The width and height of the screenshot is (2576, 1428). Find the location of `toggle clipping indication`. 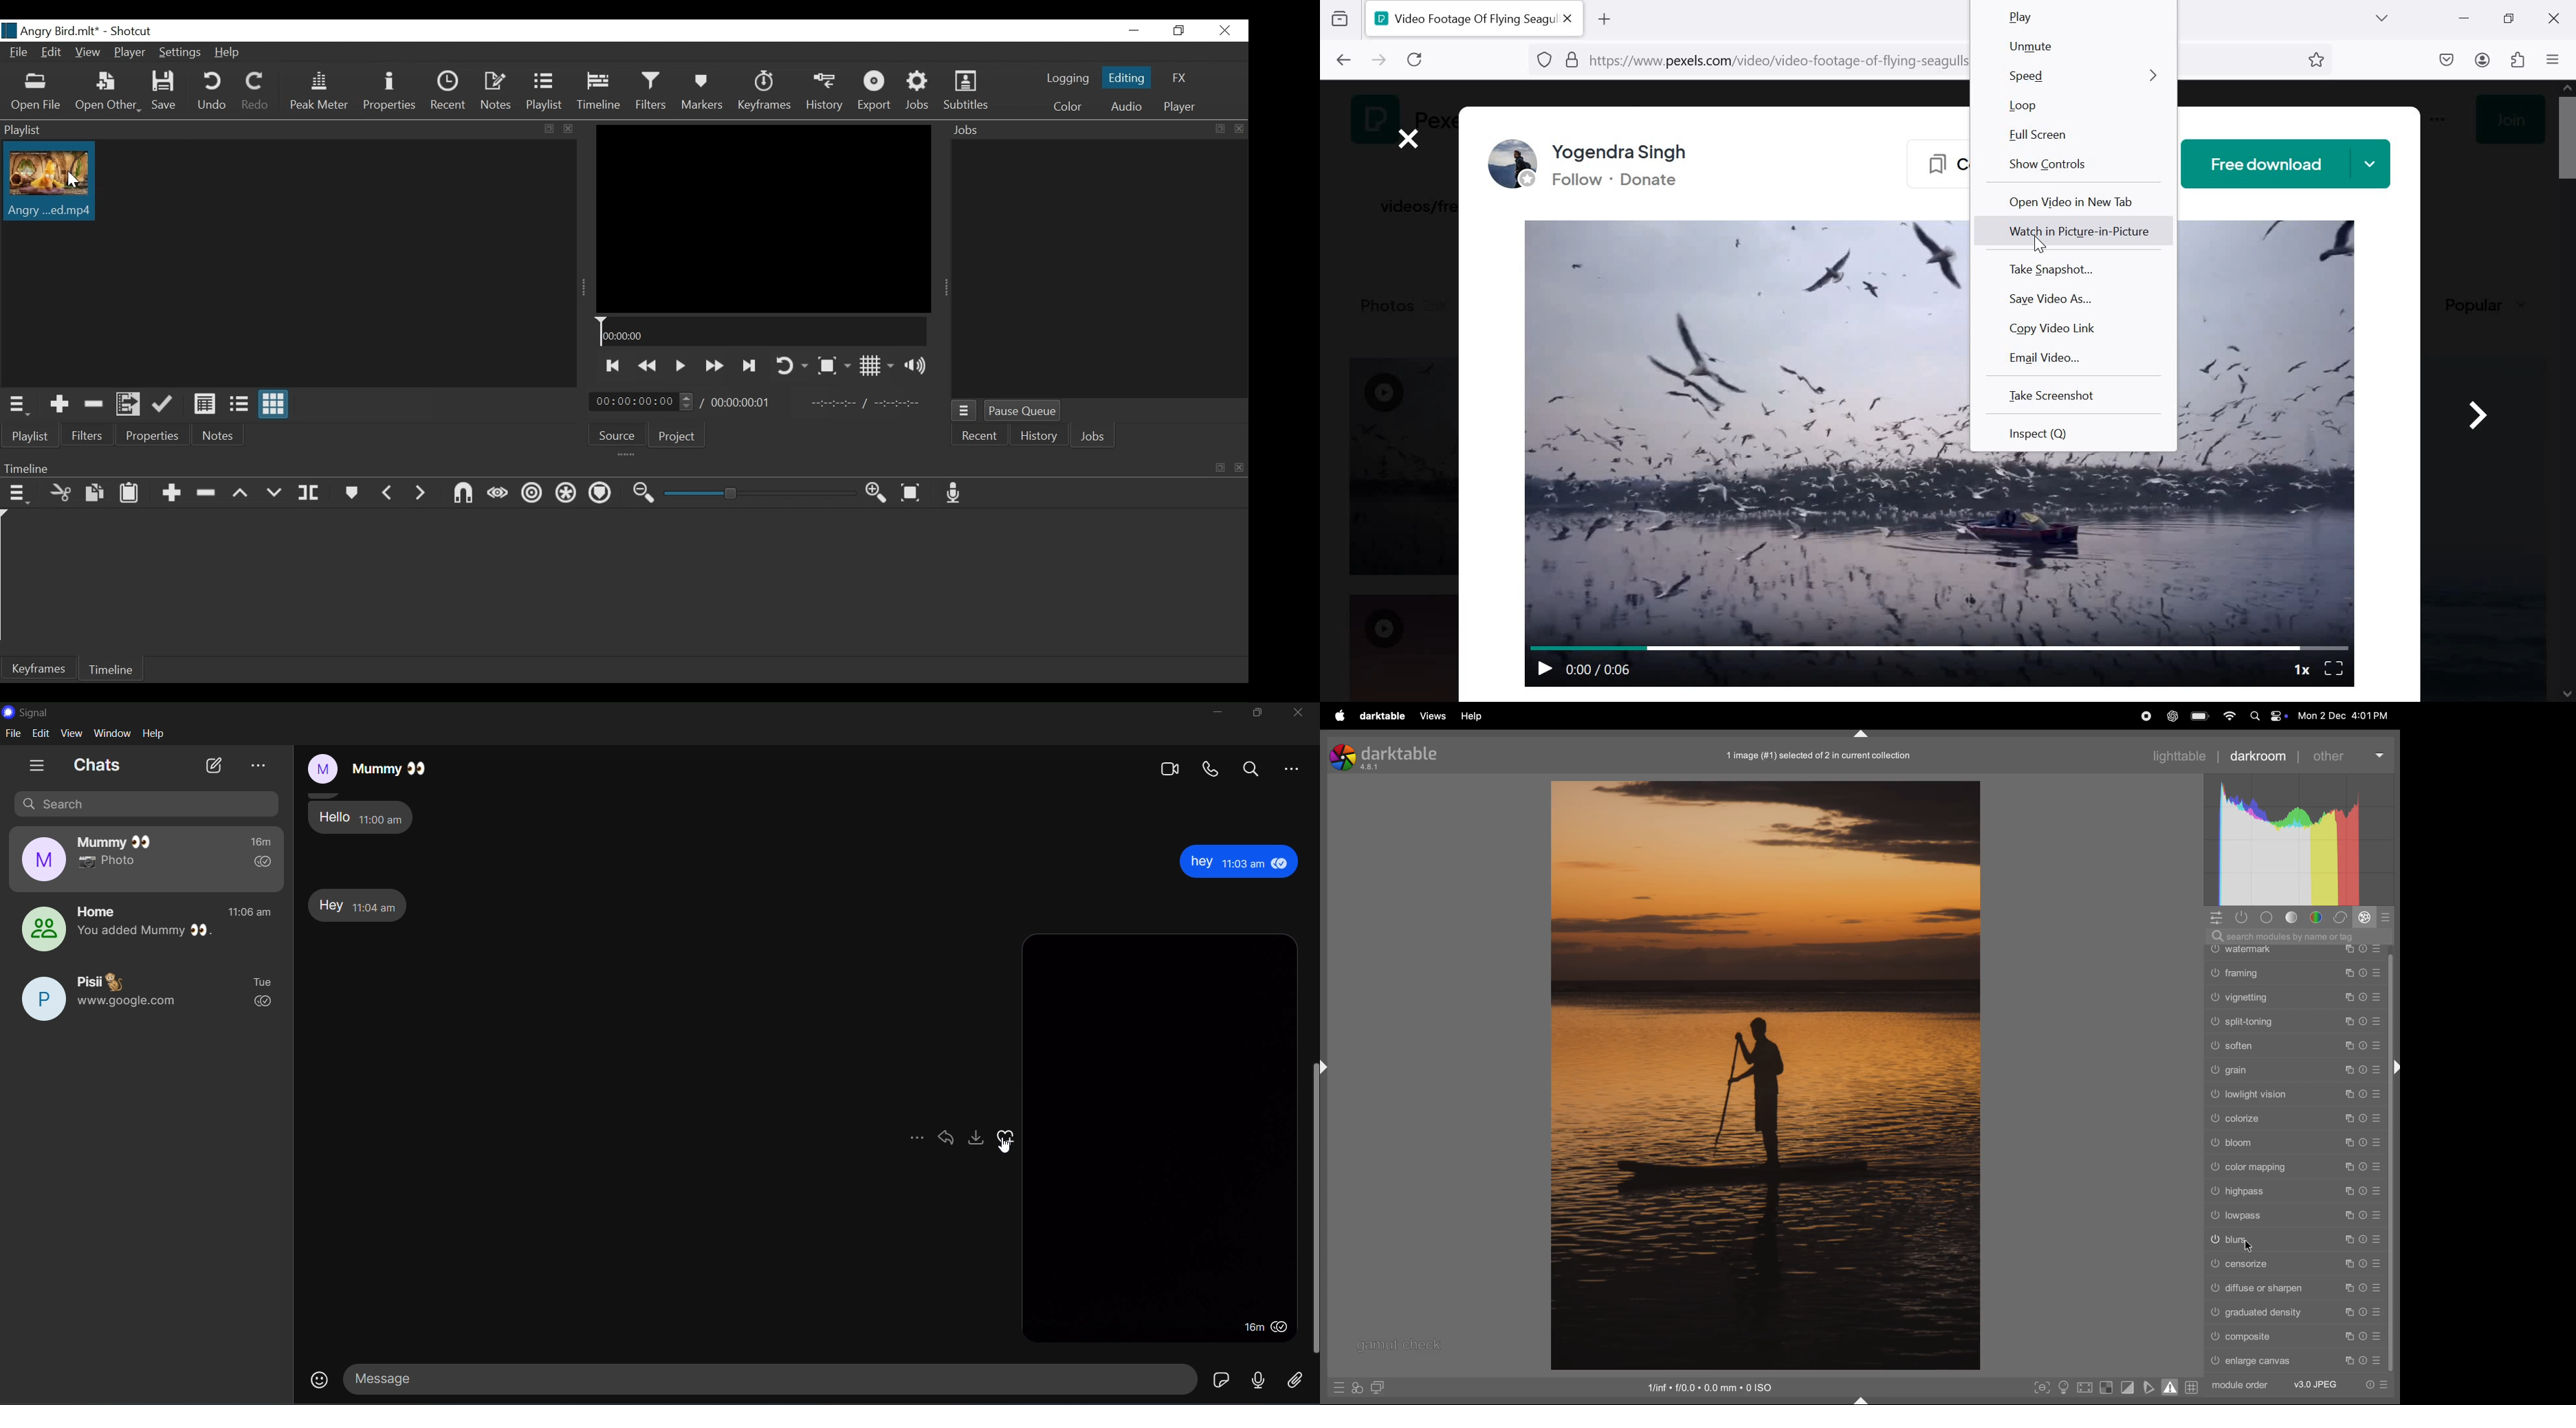

toggle clipping indication is located at coordinates (2127, 1389).